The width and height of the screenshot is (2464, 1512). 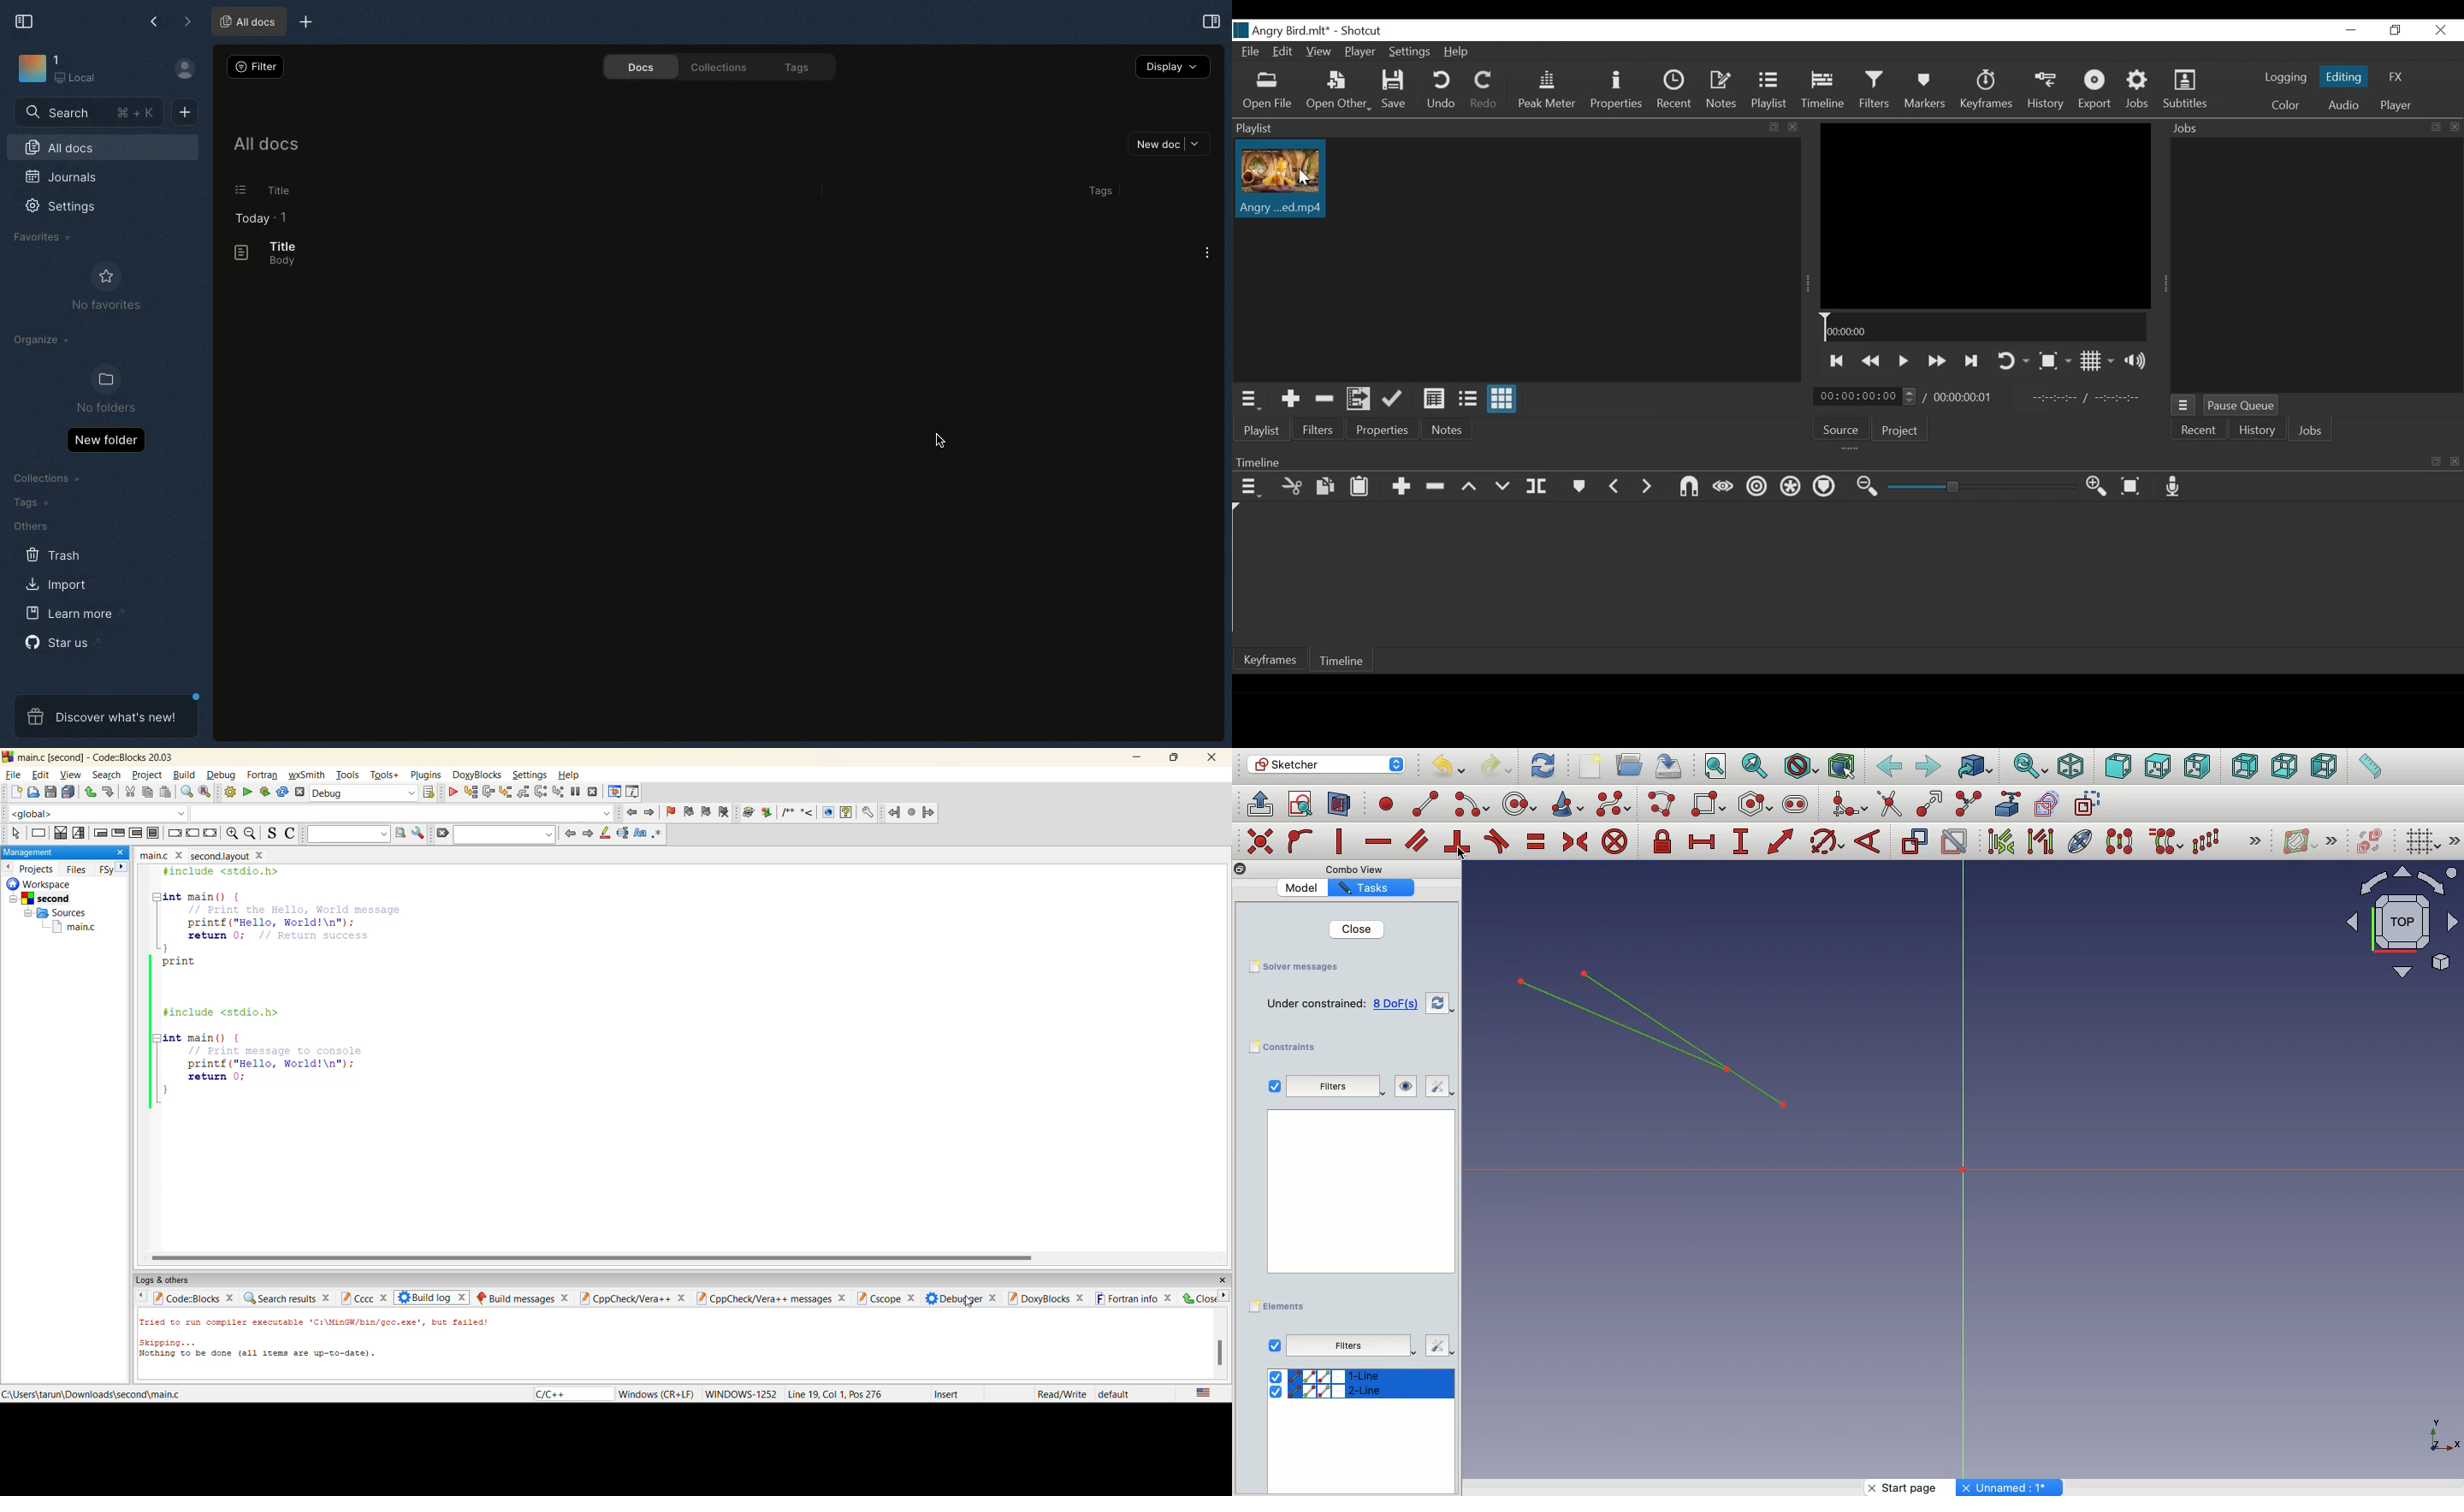 What do you see at coordinates (1497, 841) in the screenshot?
I see `Constrain tangent` at bounding box center [1497, 841].